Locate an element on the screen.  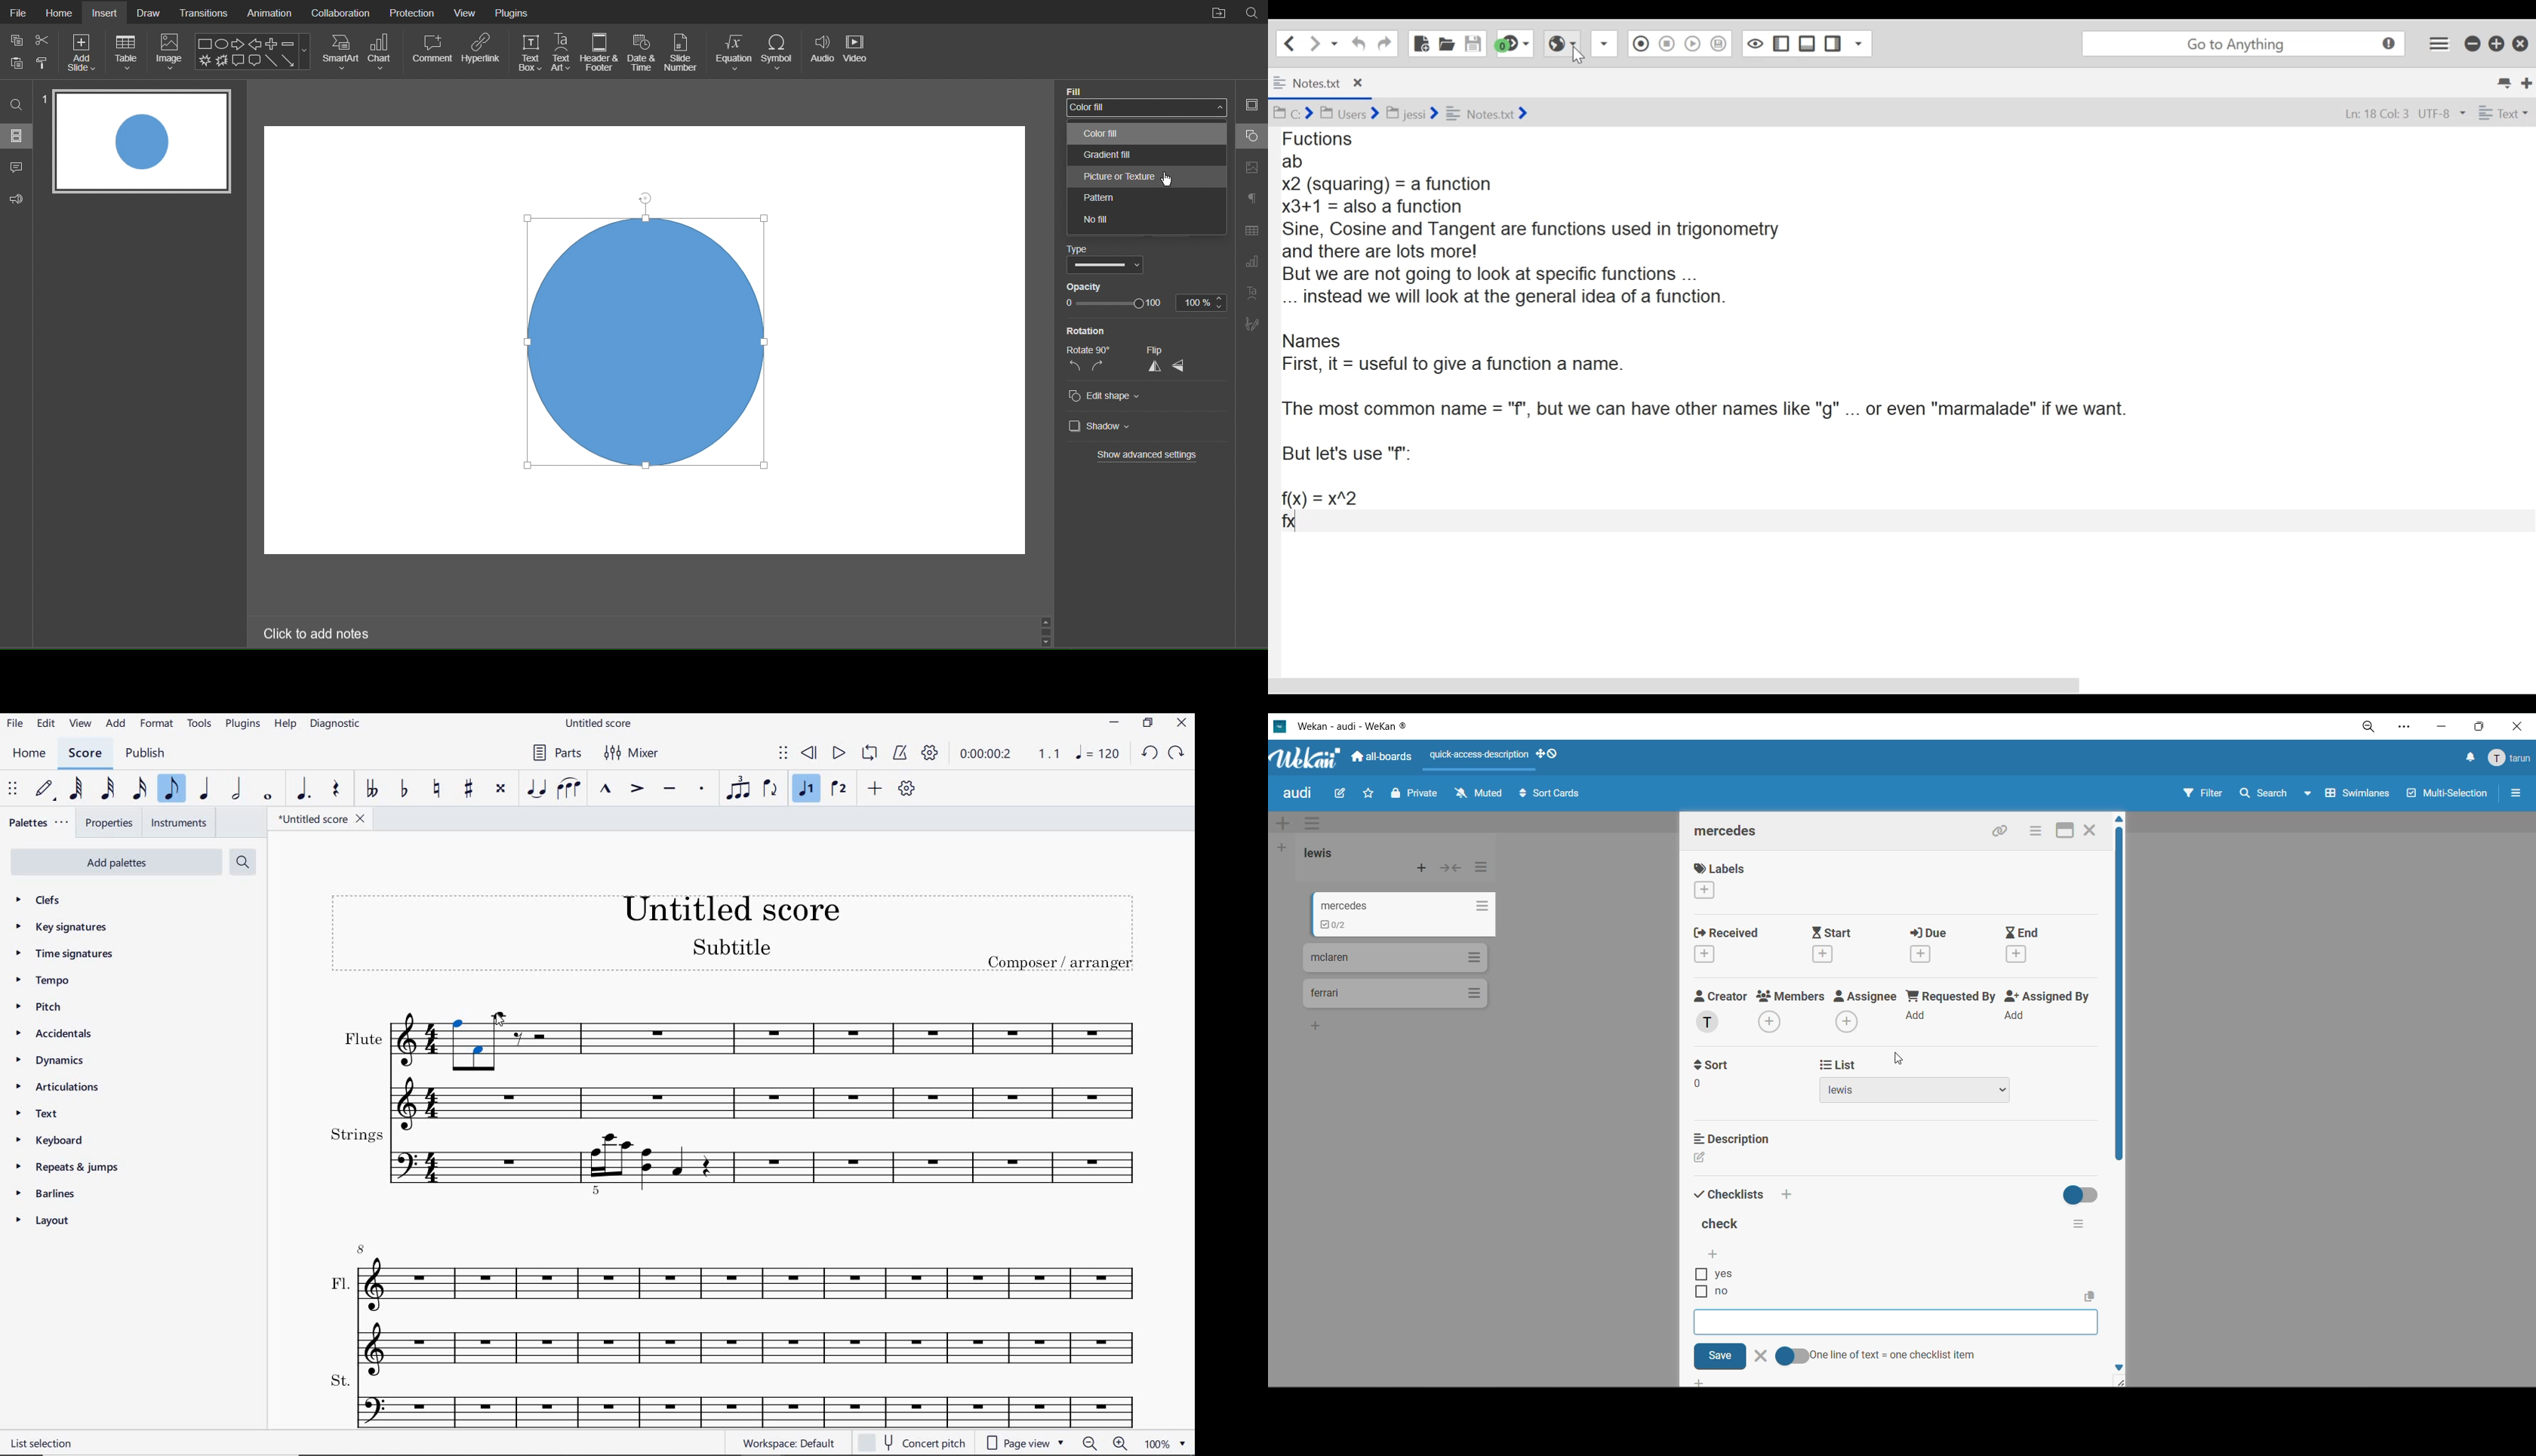
Table Settings is located at coordinates (1251, 228).